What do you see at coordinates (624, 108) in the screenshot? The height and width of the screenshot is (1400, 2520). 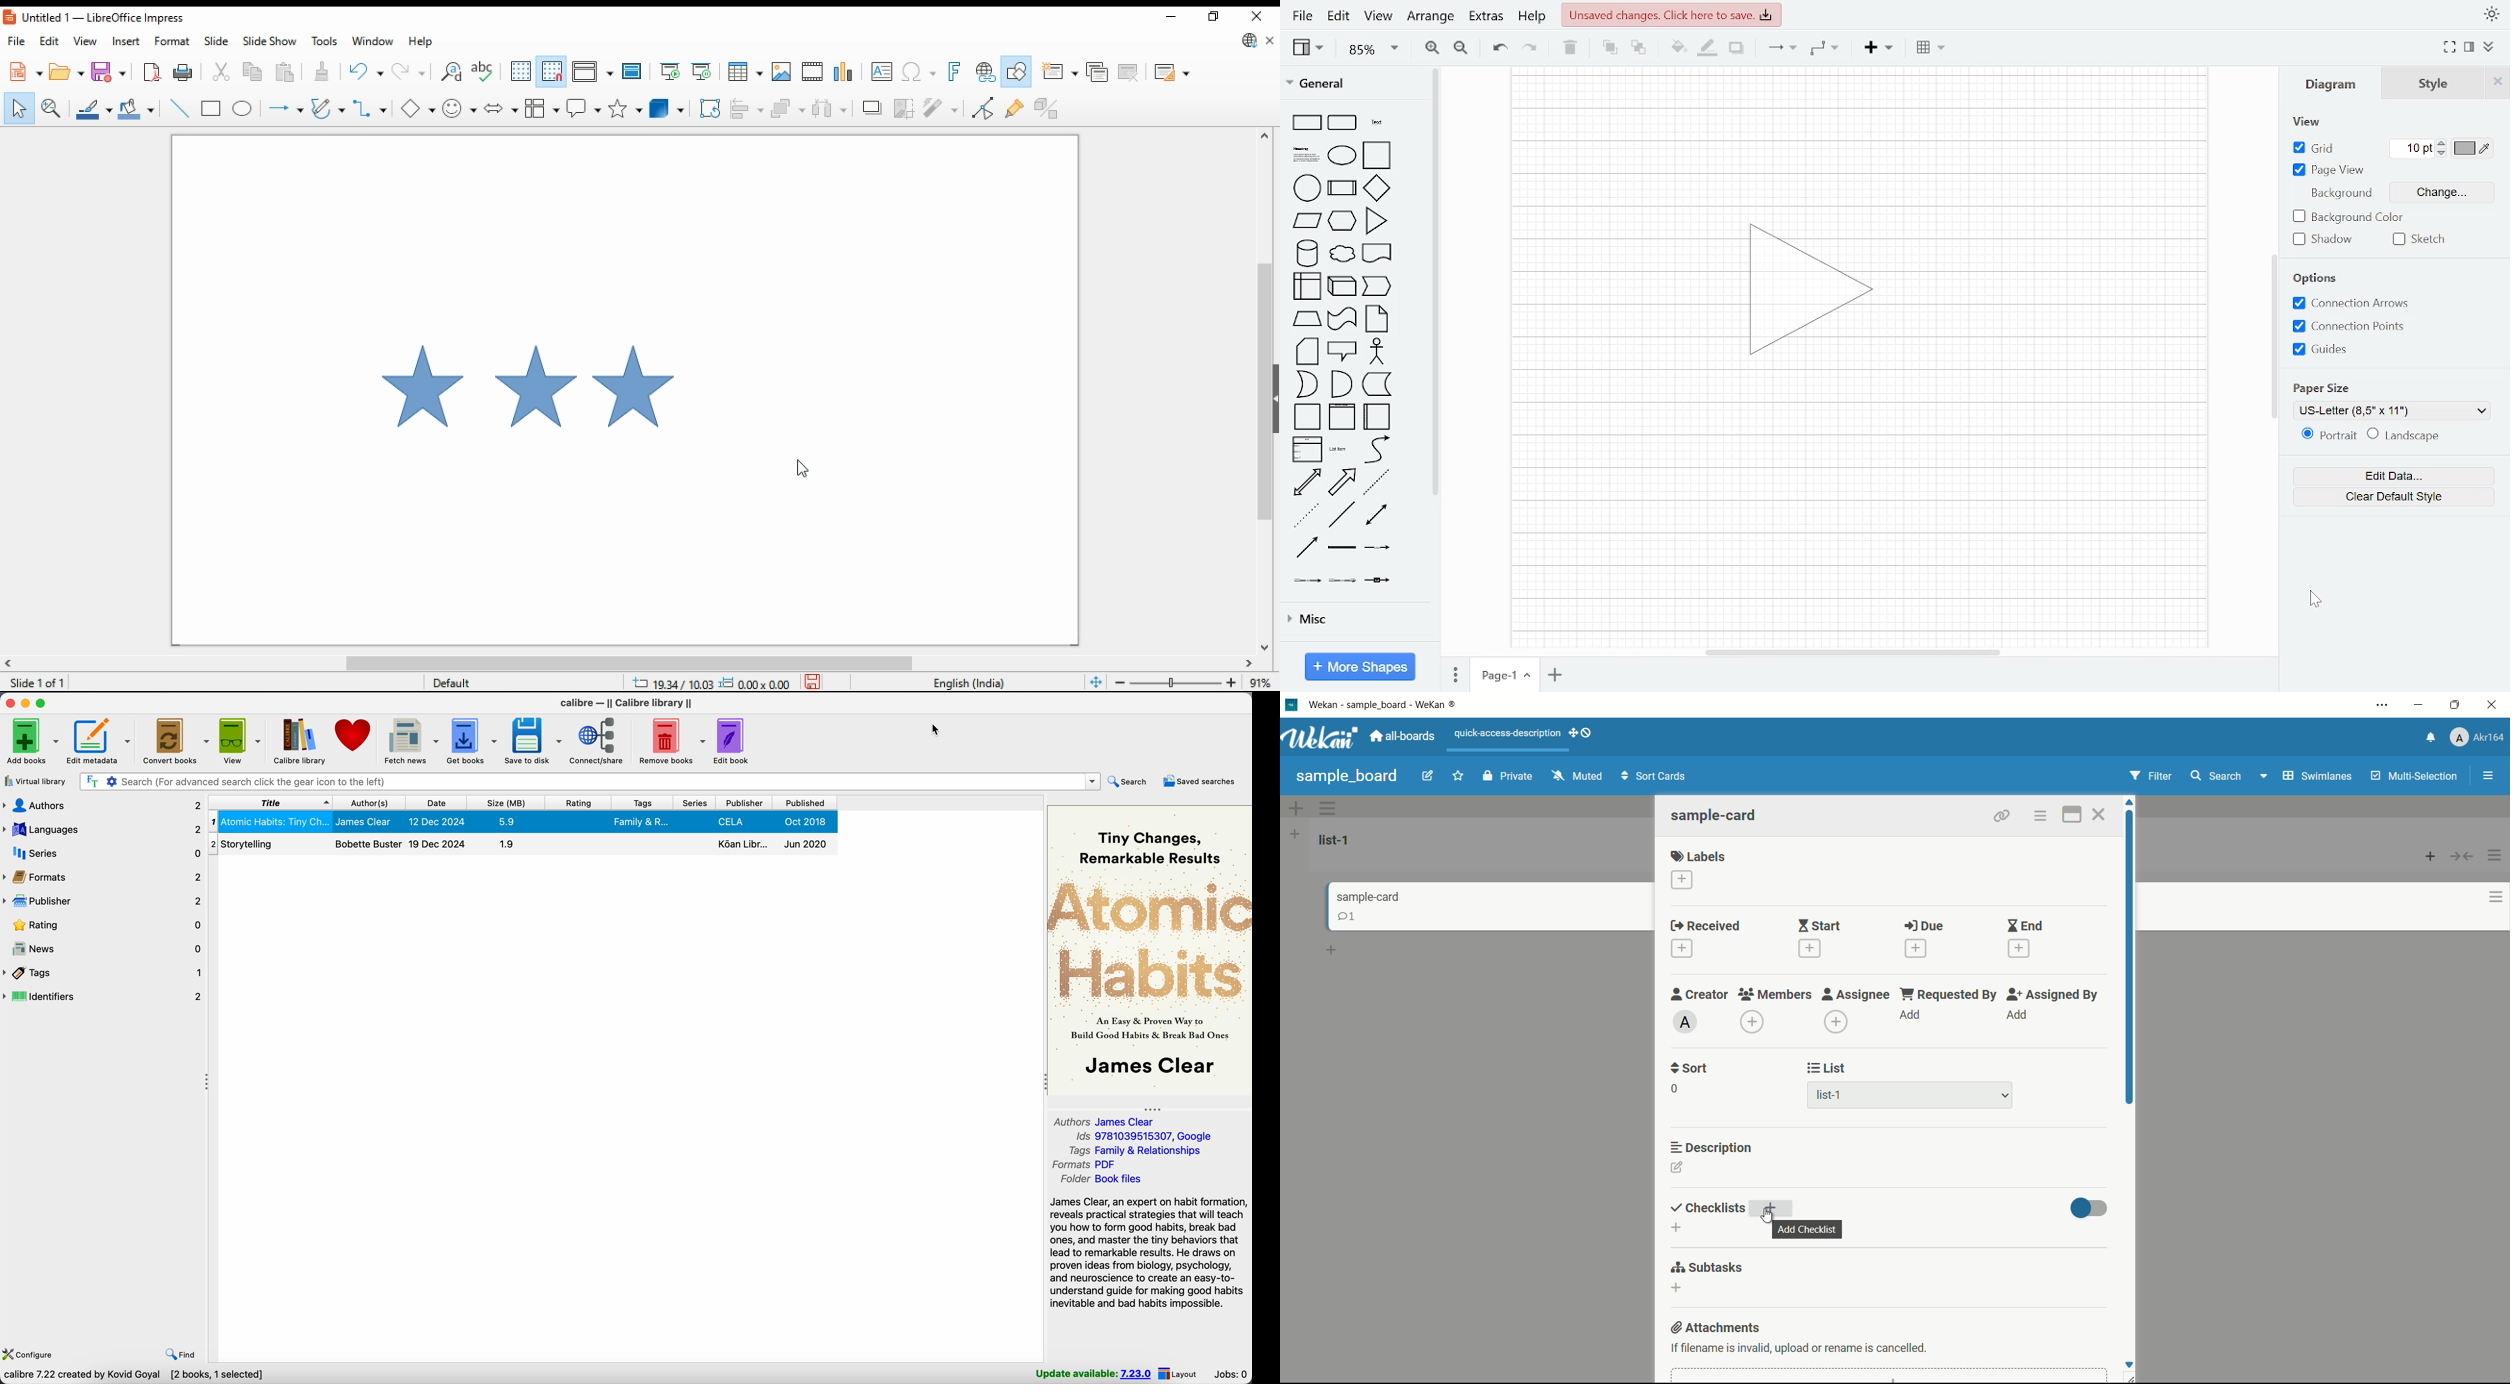 I see `stars and banners` at bounding box center [624, 108].